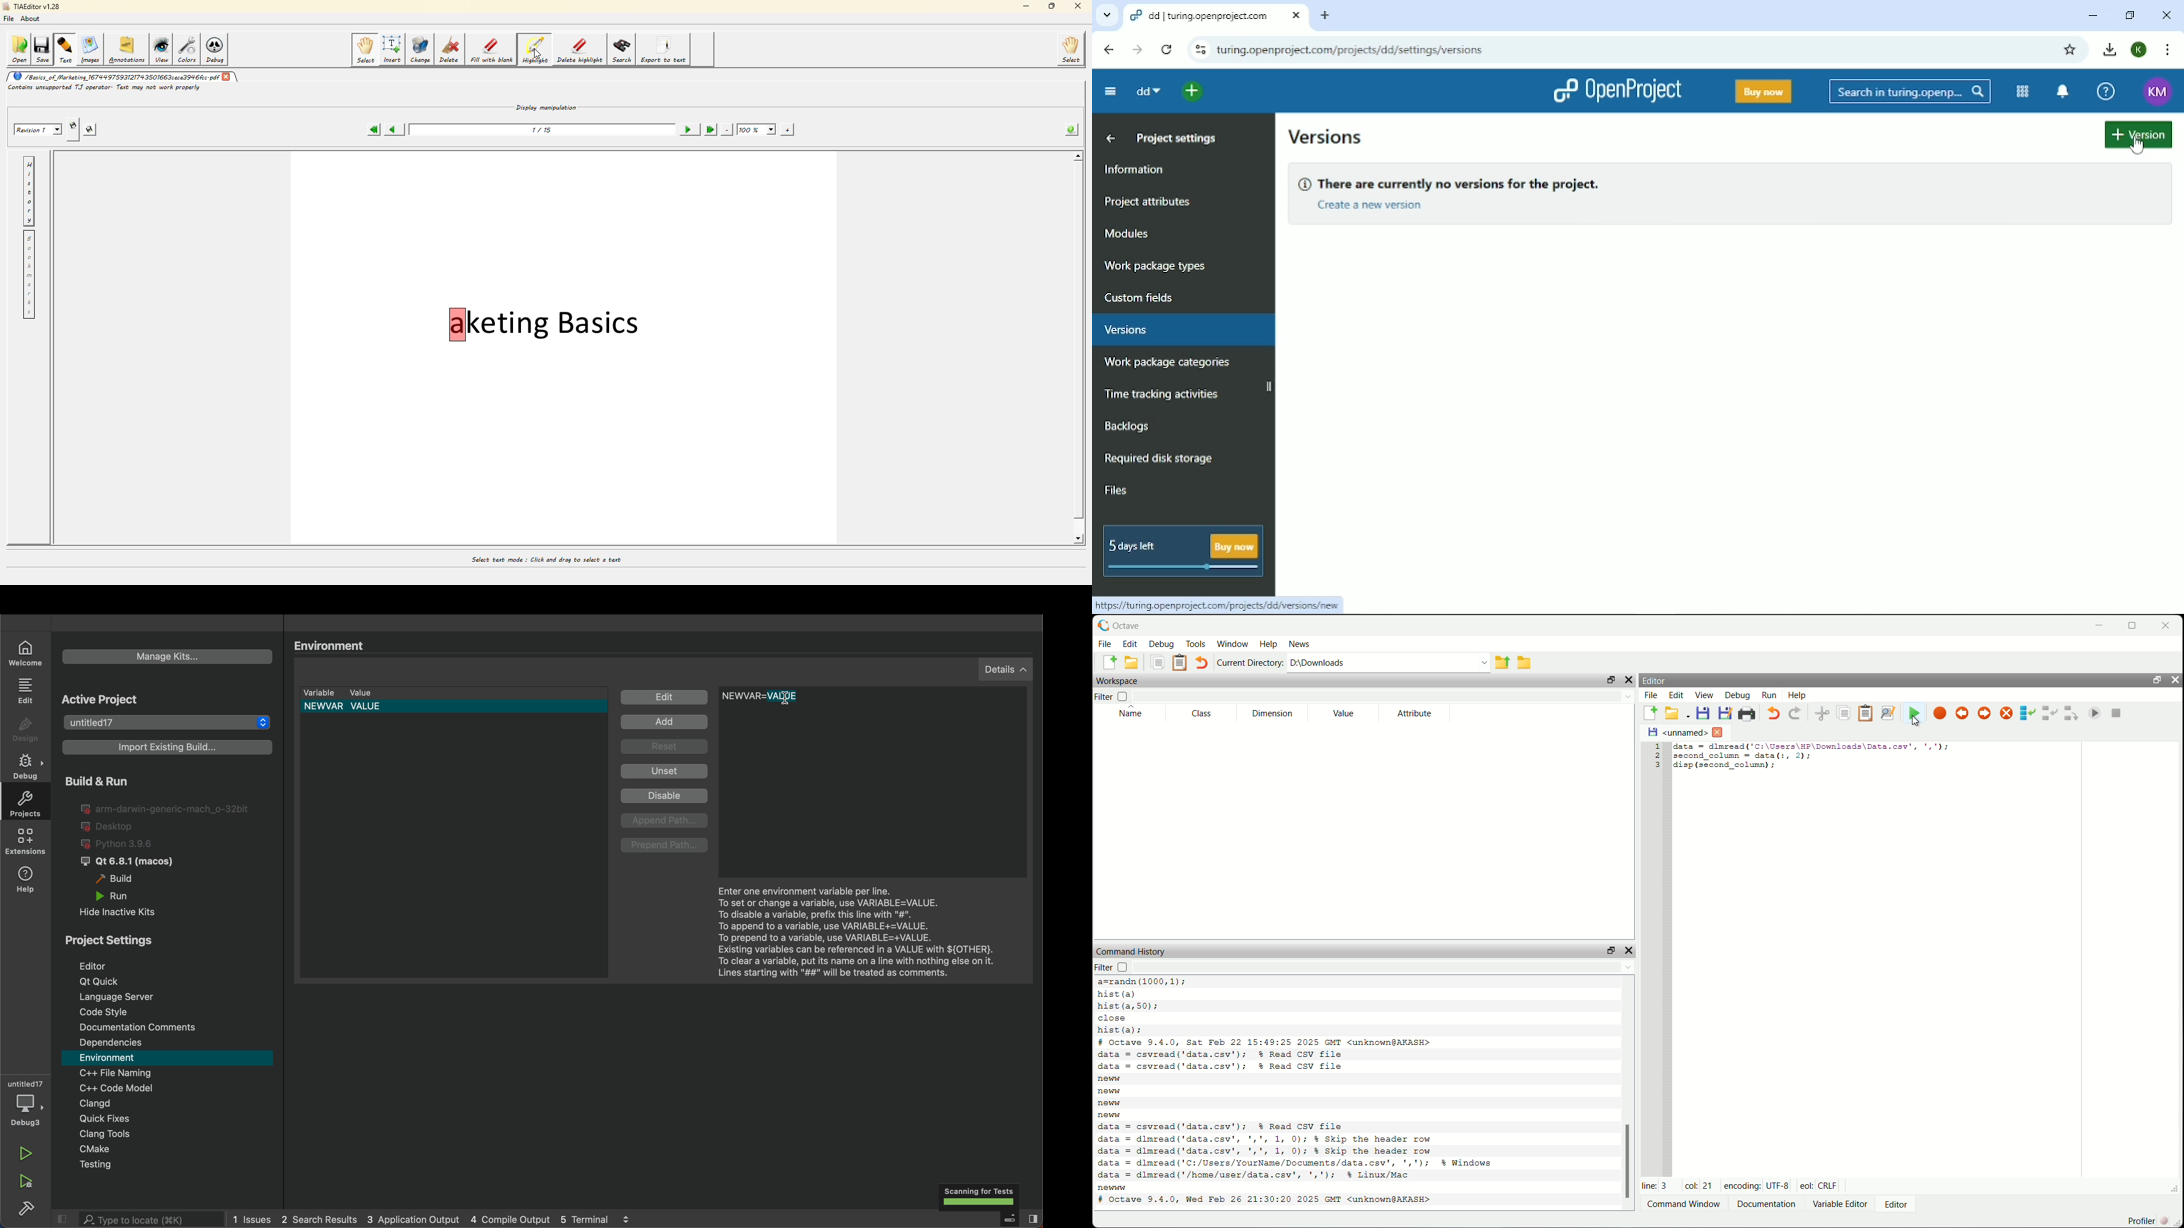  What do you see at coordinates (1159, 459) in the screenshot?
I see `Required disk storage` at bounding box center [1159, 459].